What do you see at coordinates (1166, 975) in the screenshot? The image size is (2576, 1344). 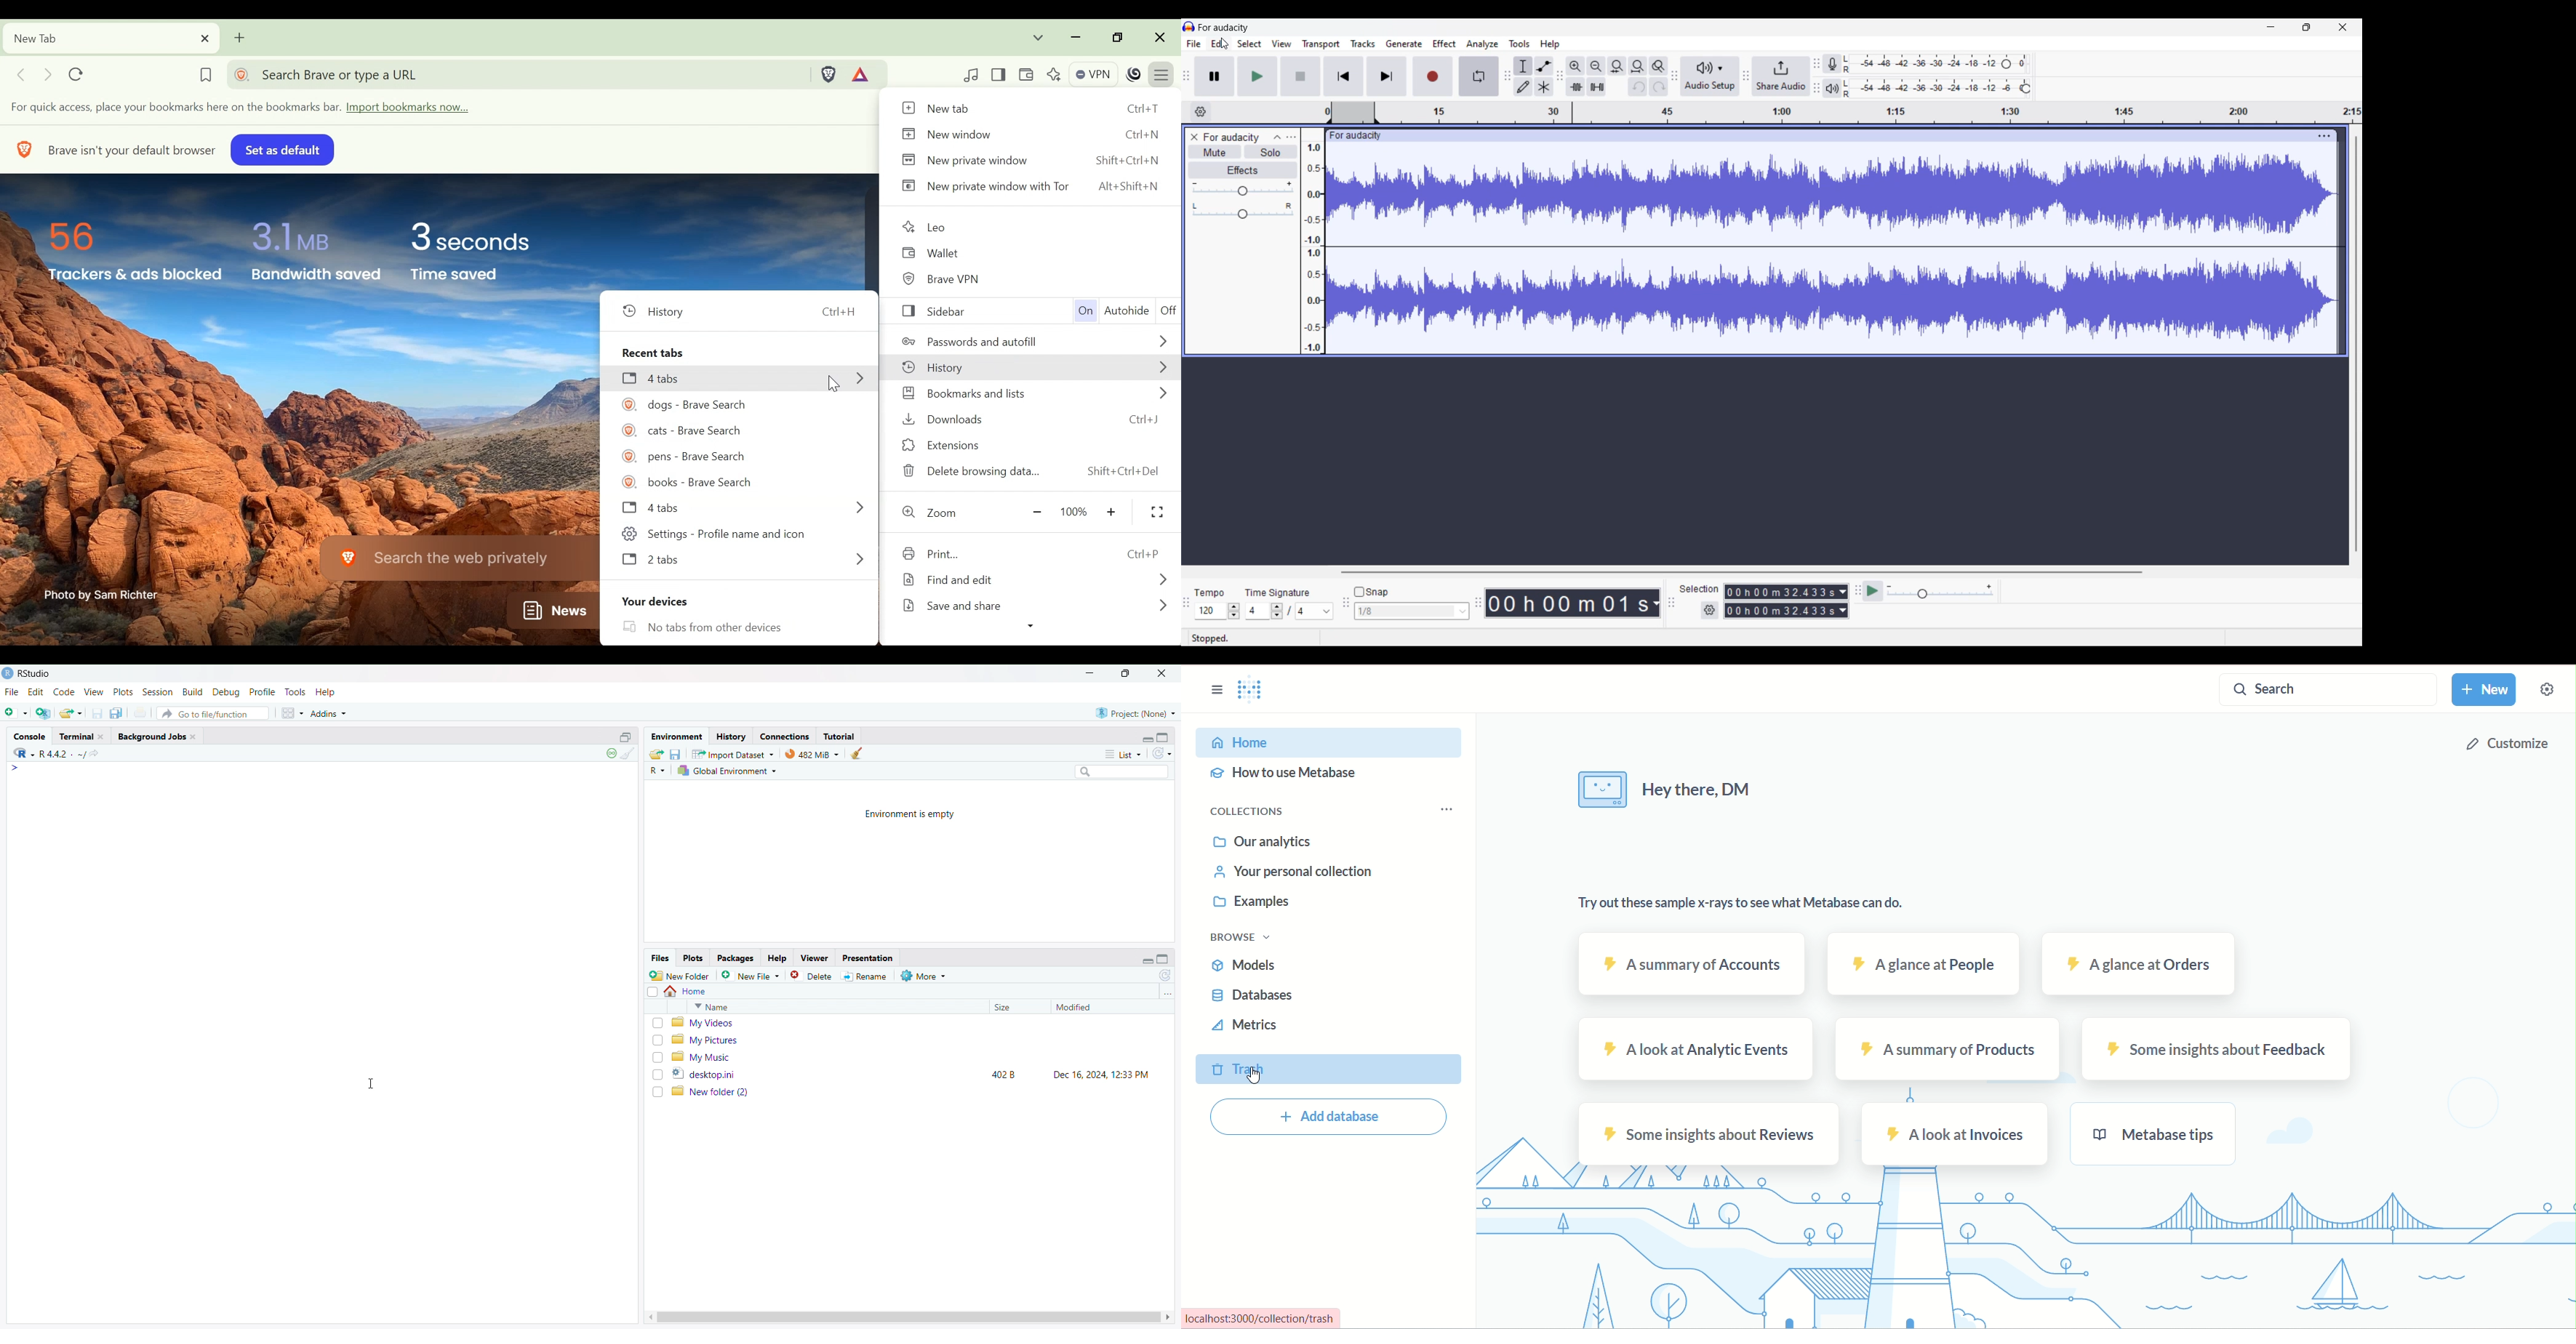 I see `refresh` at bounding box center [1166, 975].